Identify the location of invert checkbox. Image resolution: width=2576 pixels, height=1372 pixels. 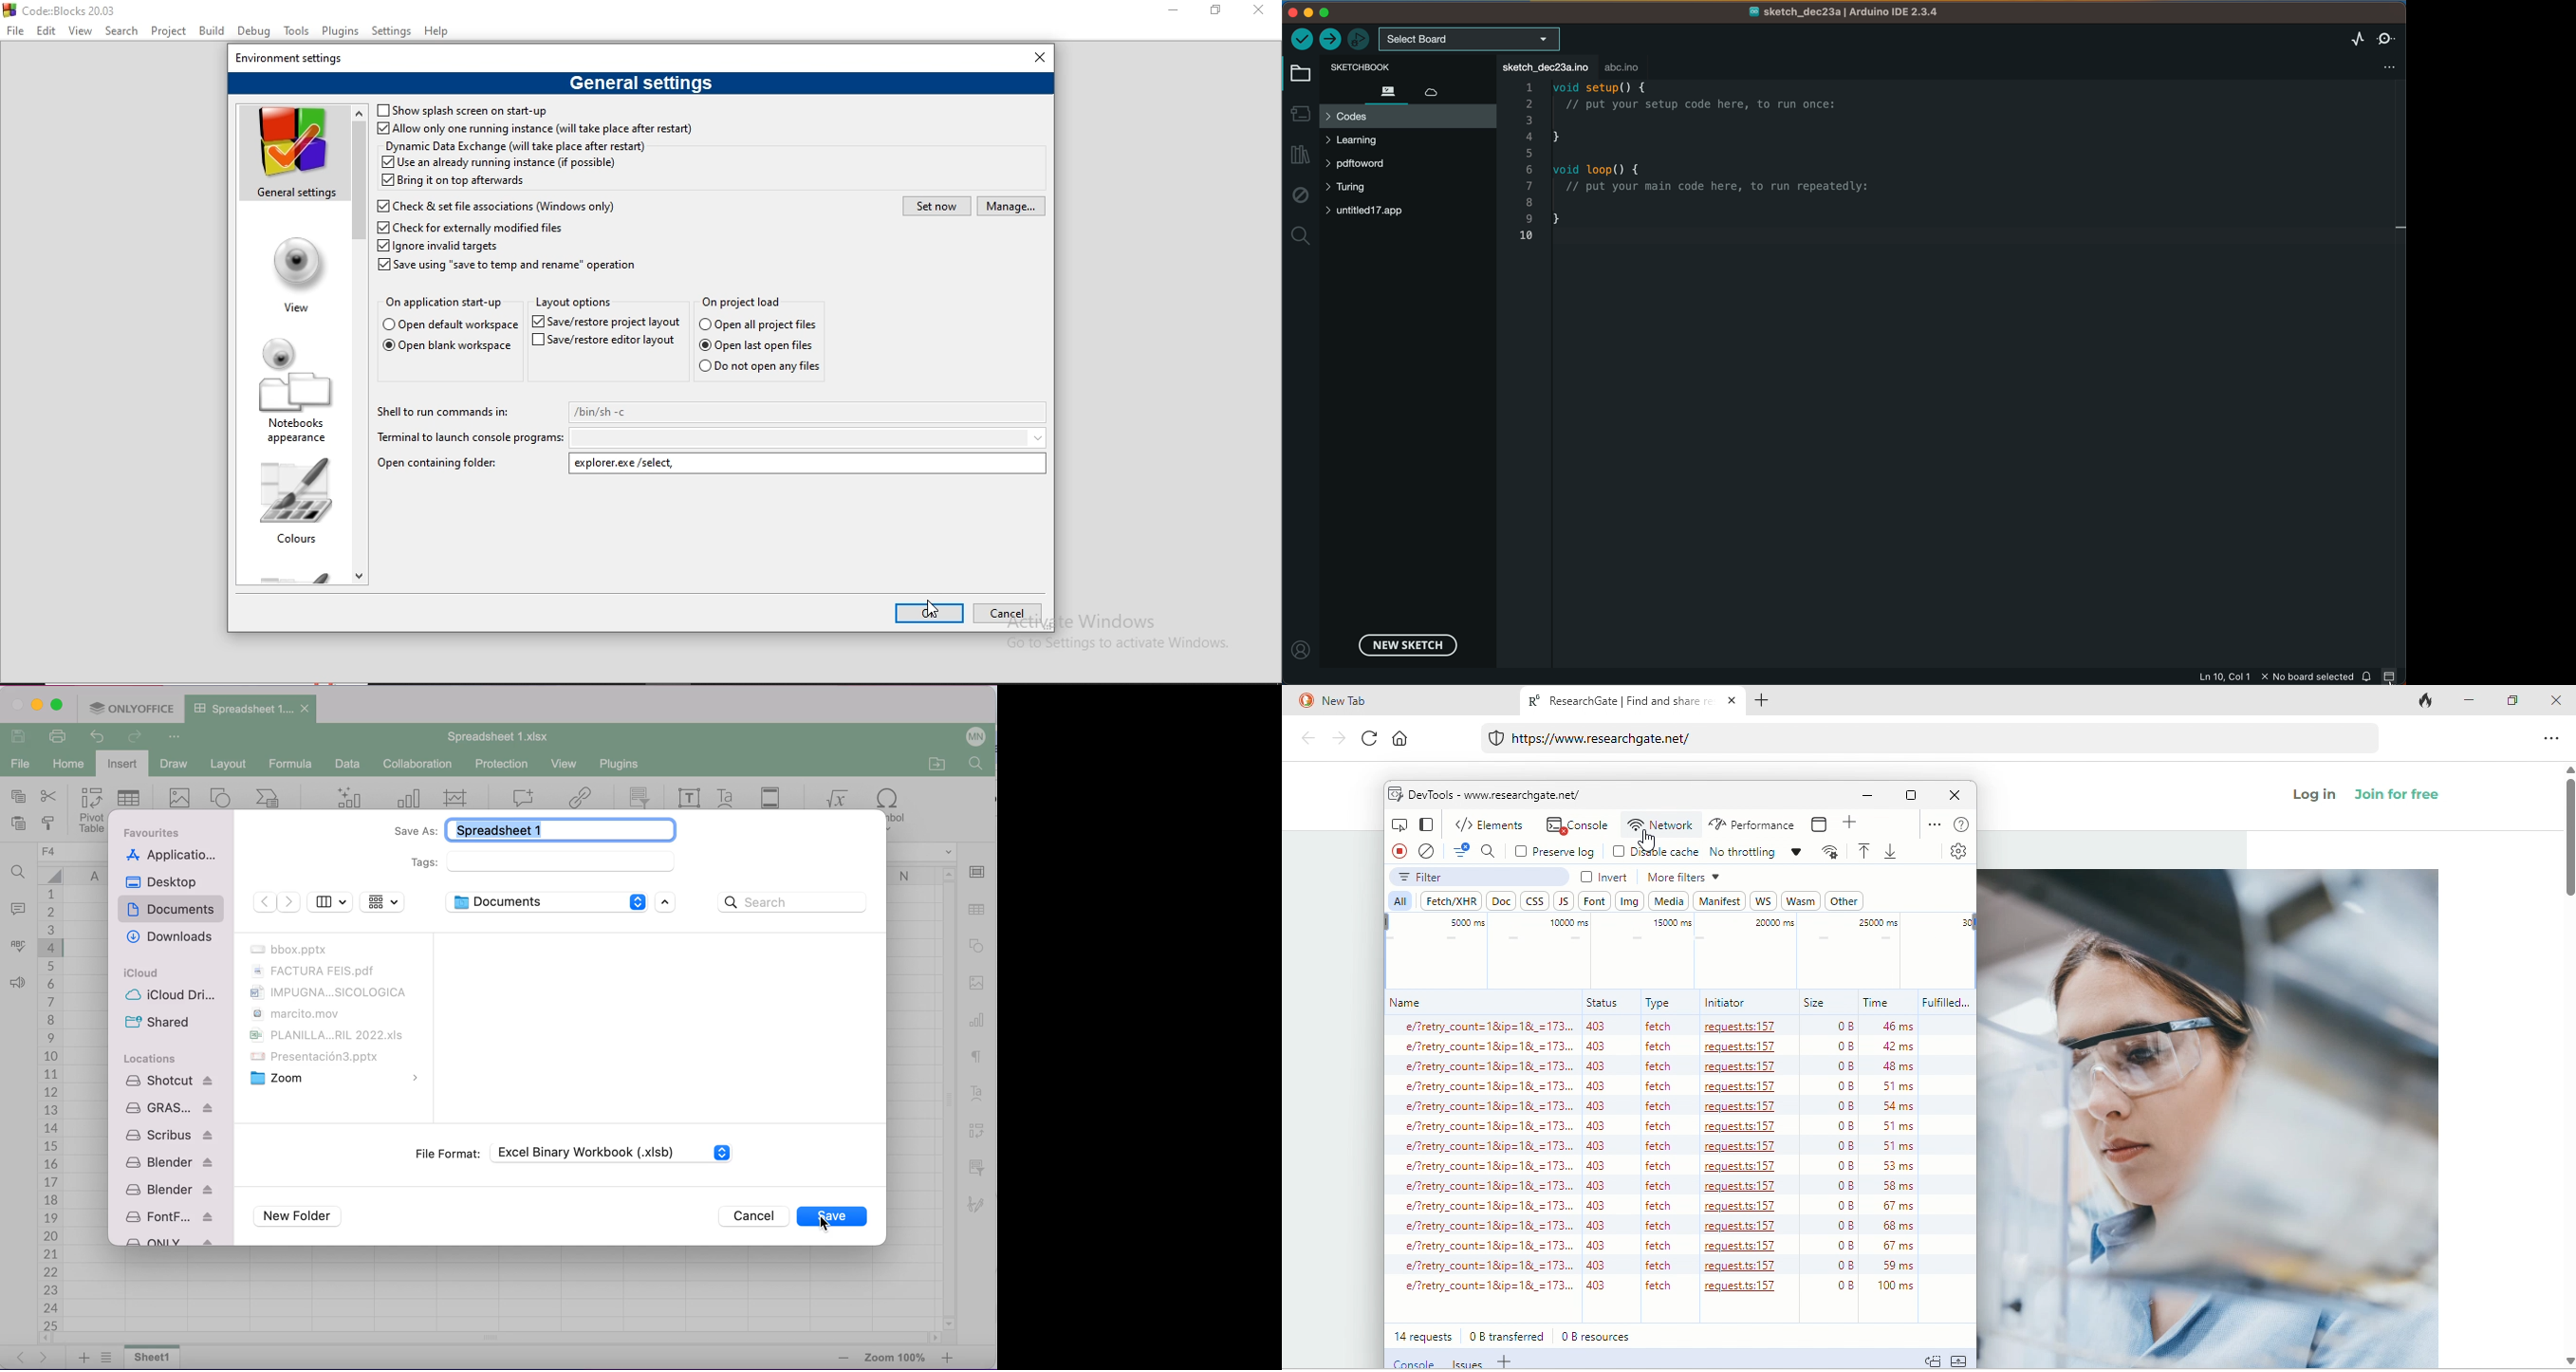
(1607, 877).